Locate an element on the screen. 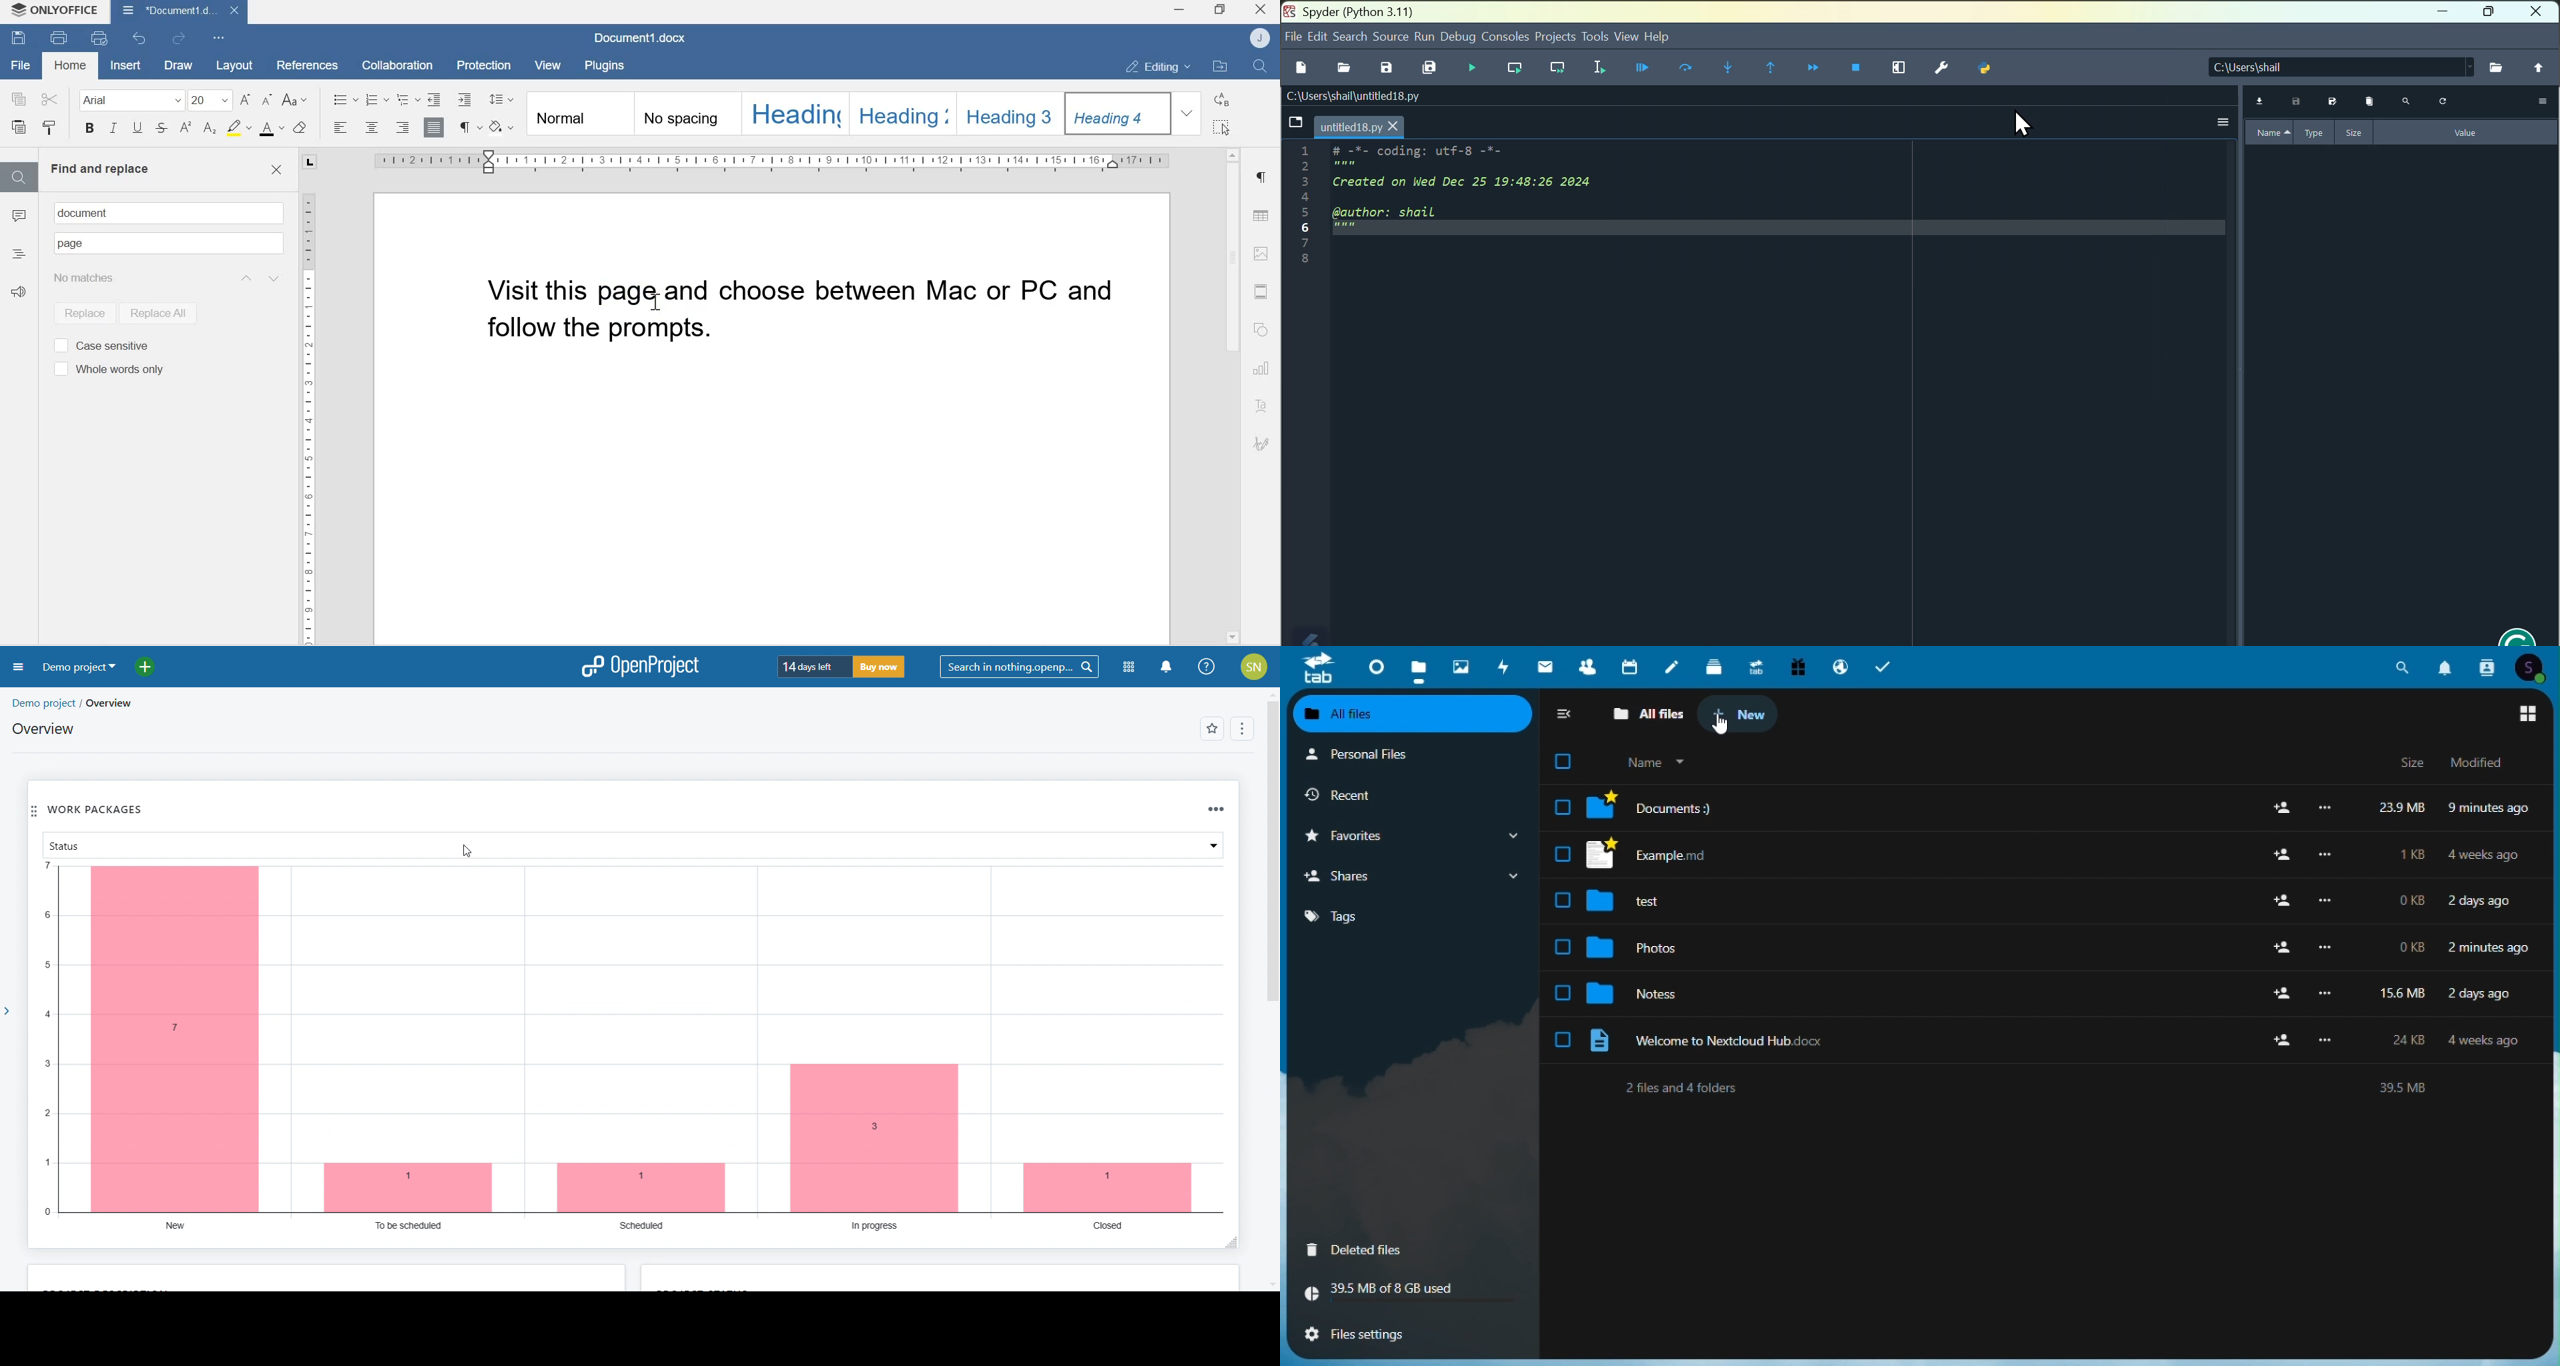 The width and height of the screenshot is (2576, 1372). Scroll up is located at coordinates (1232, 151).